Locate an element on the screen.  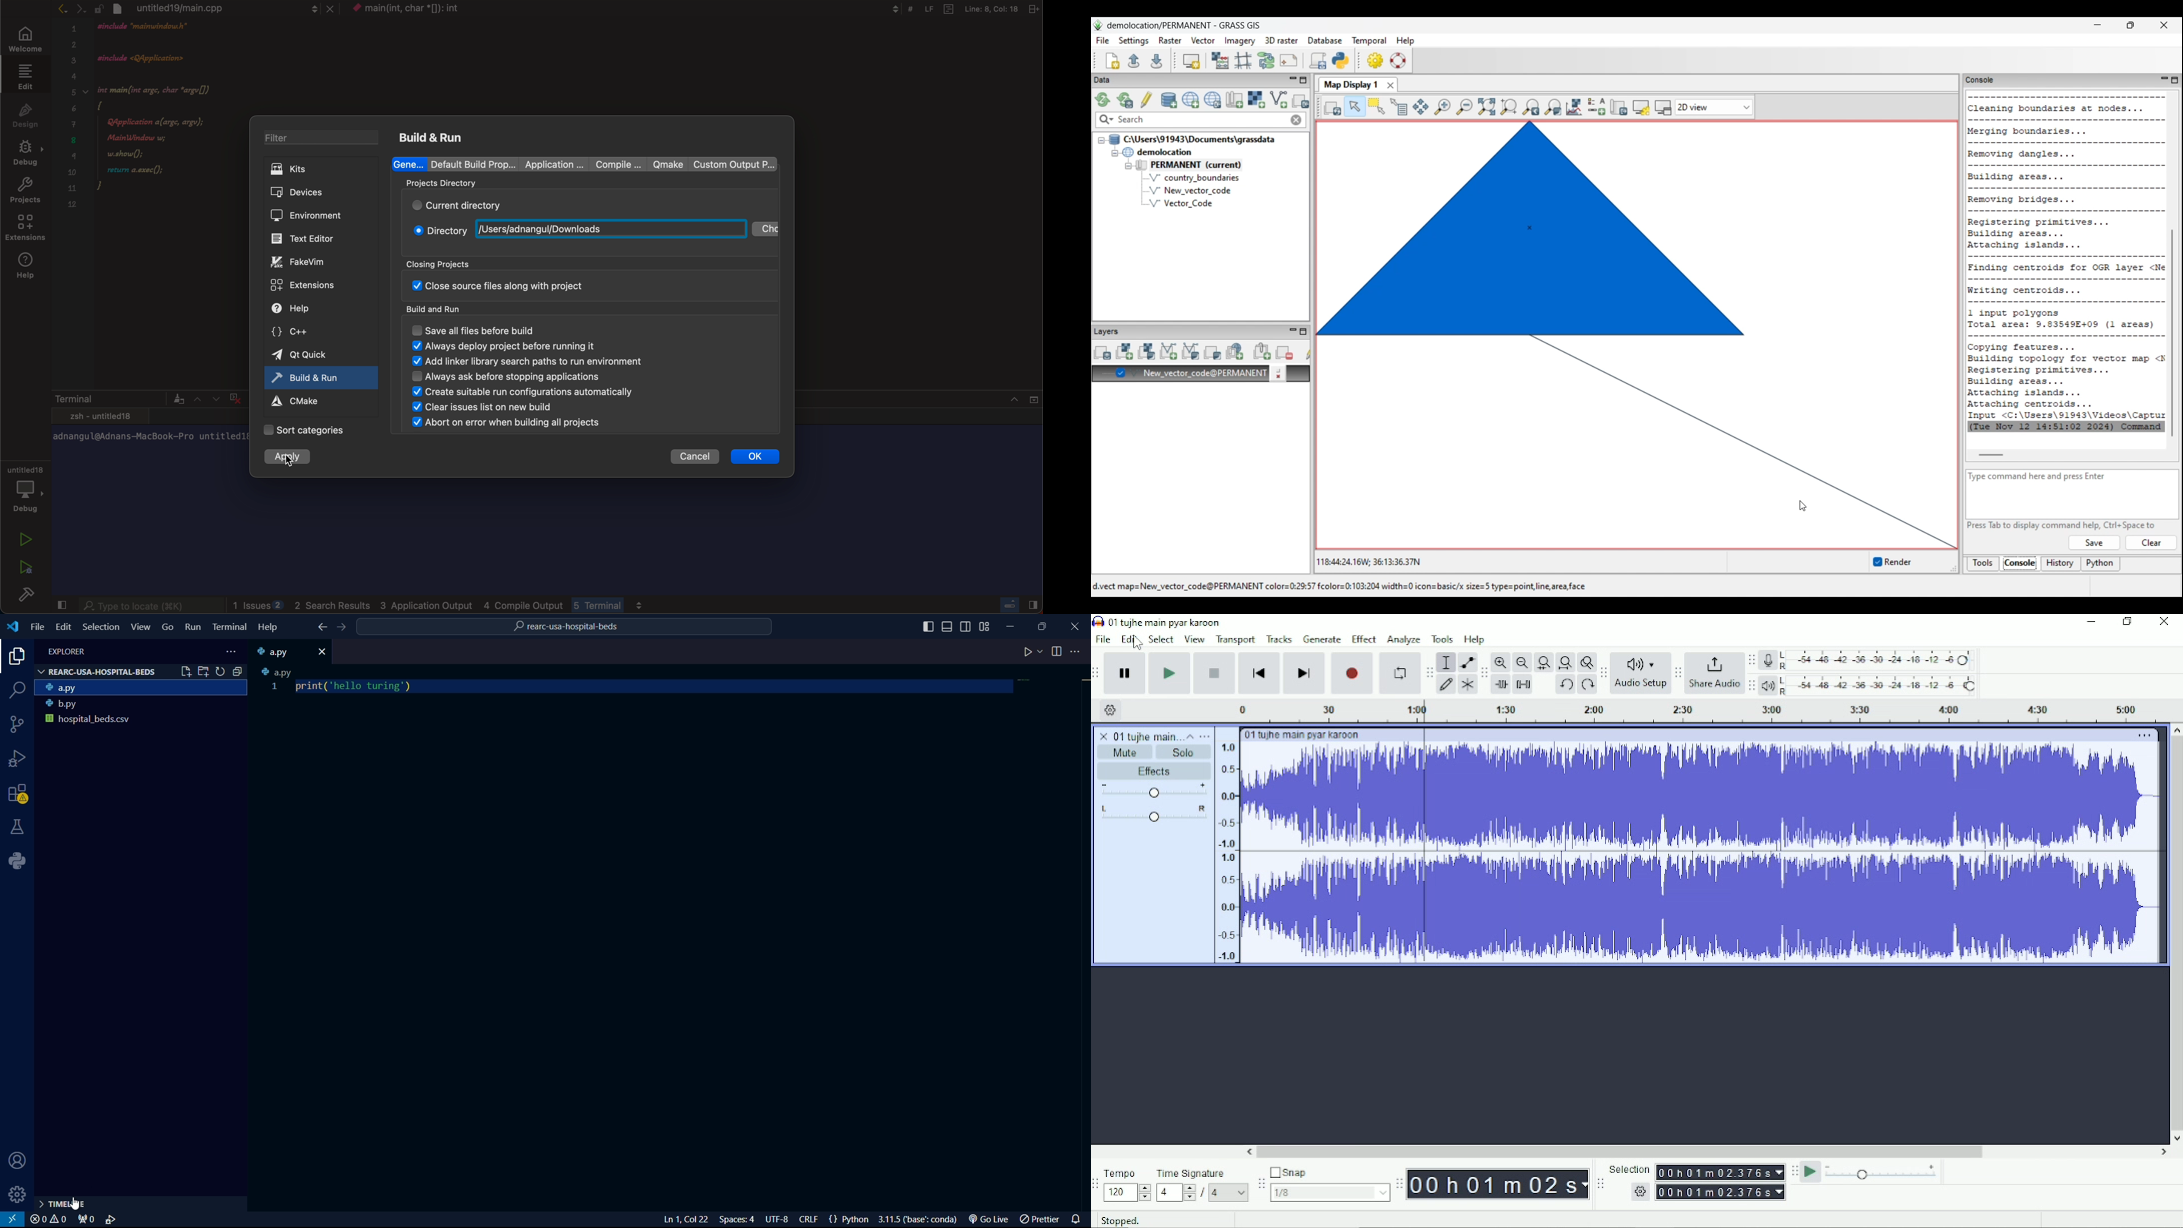
cmake is located at coordinates (300, 401).